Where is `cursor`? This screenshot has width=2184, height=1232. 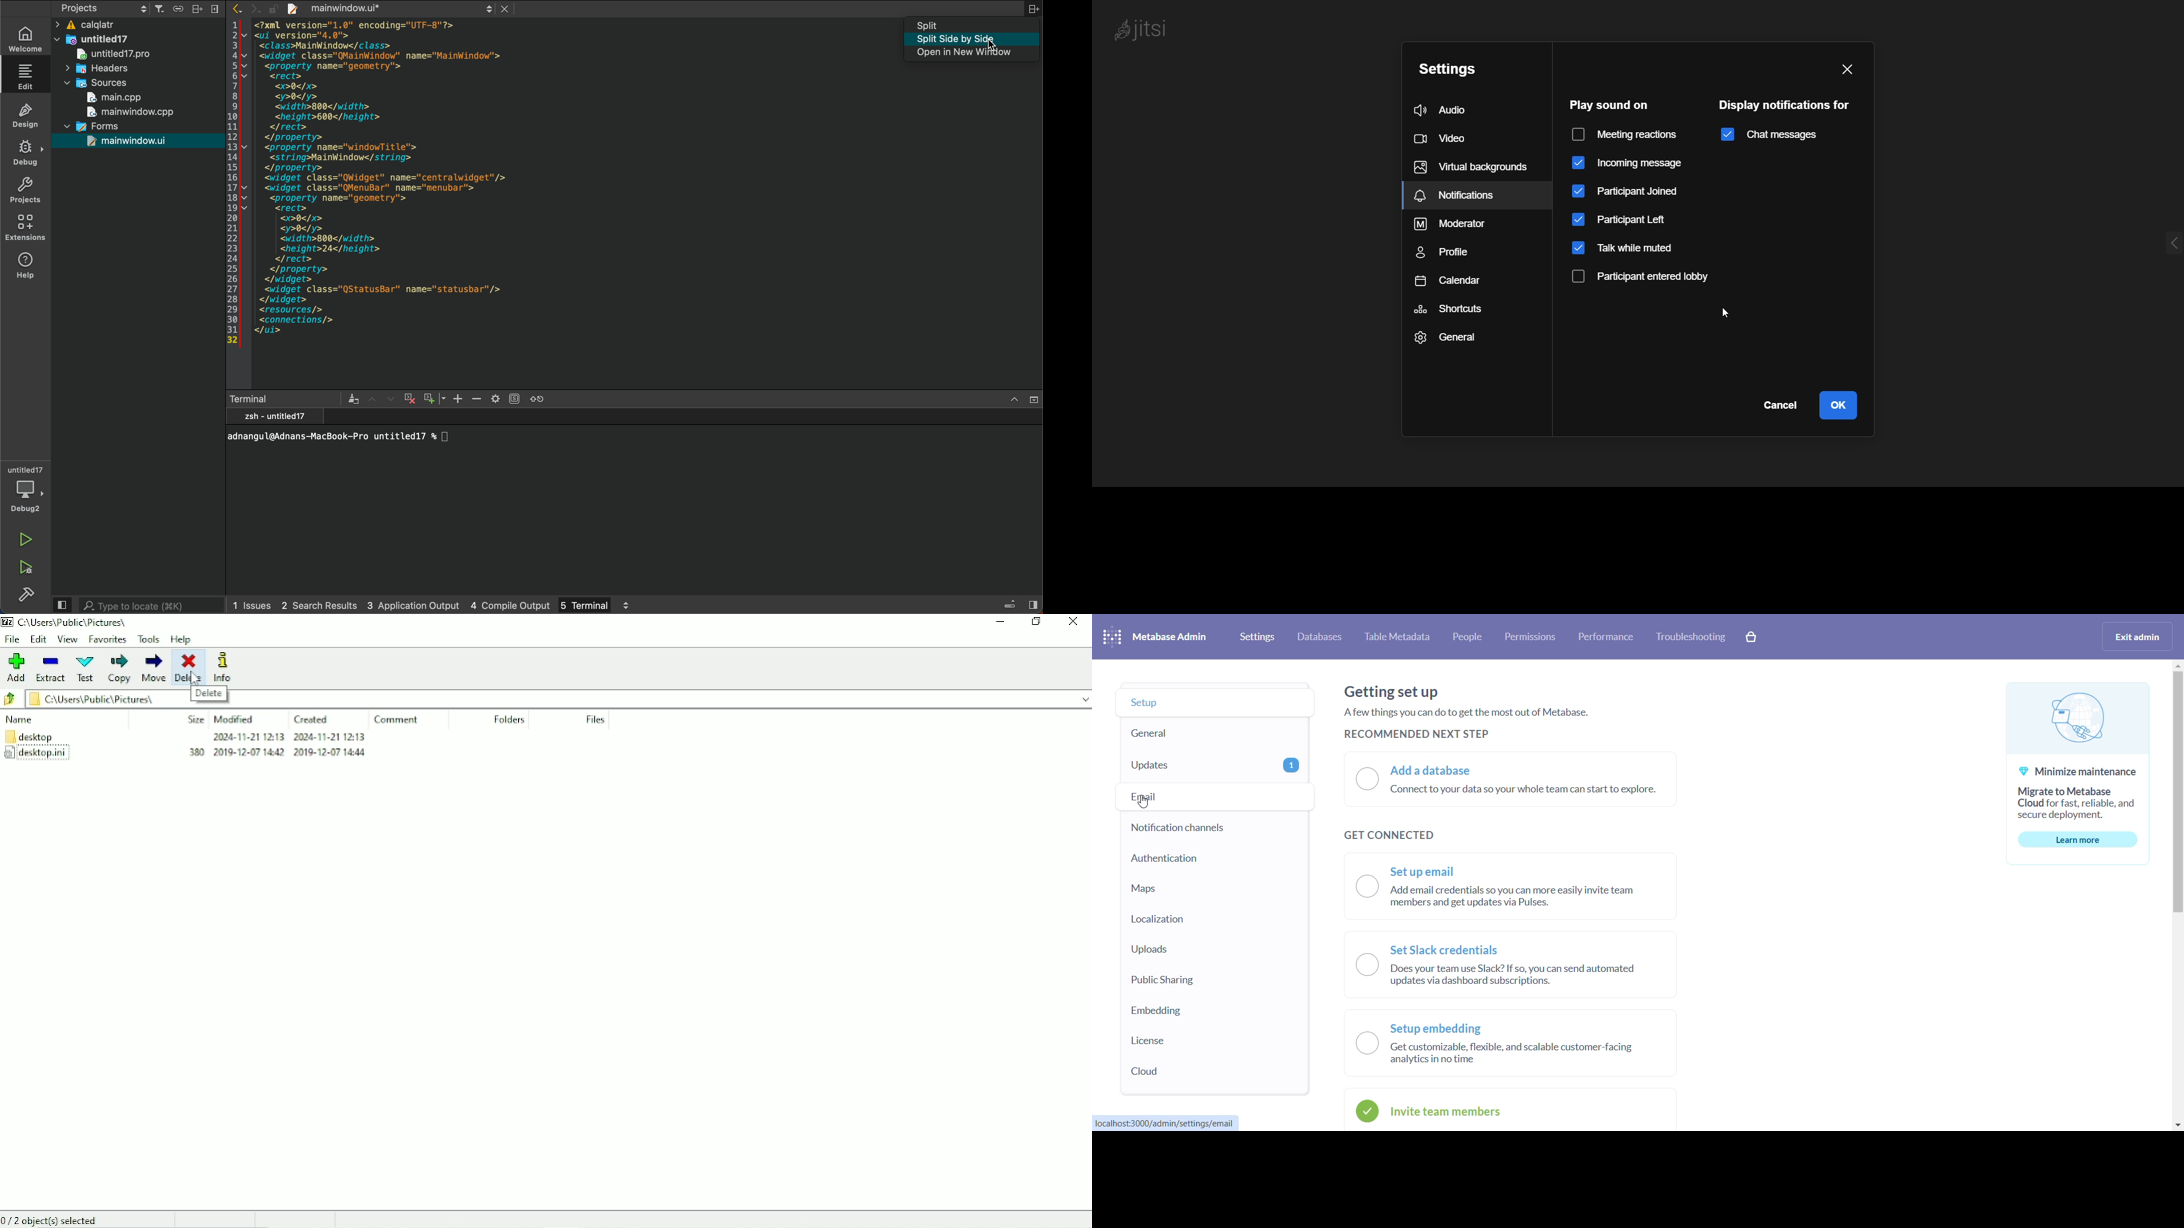
cursor is located at coordinates (1145, 803).